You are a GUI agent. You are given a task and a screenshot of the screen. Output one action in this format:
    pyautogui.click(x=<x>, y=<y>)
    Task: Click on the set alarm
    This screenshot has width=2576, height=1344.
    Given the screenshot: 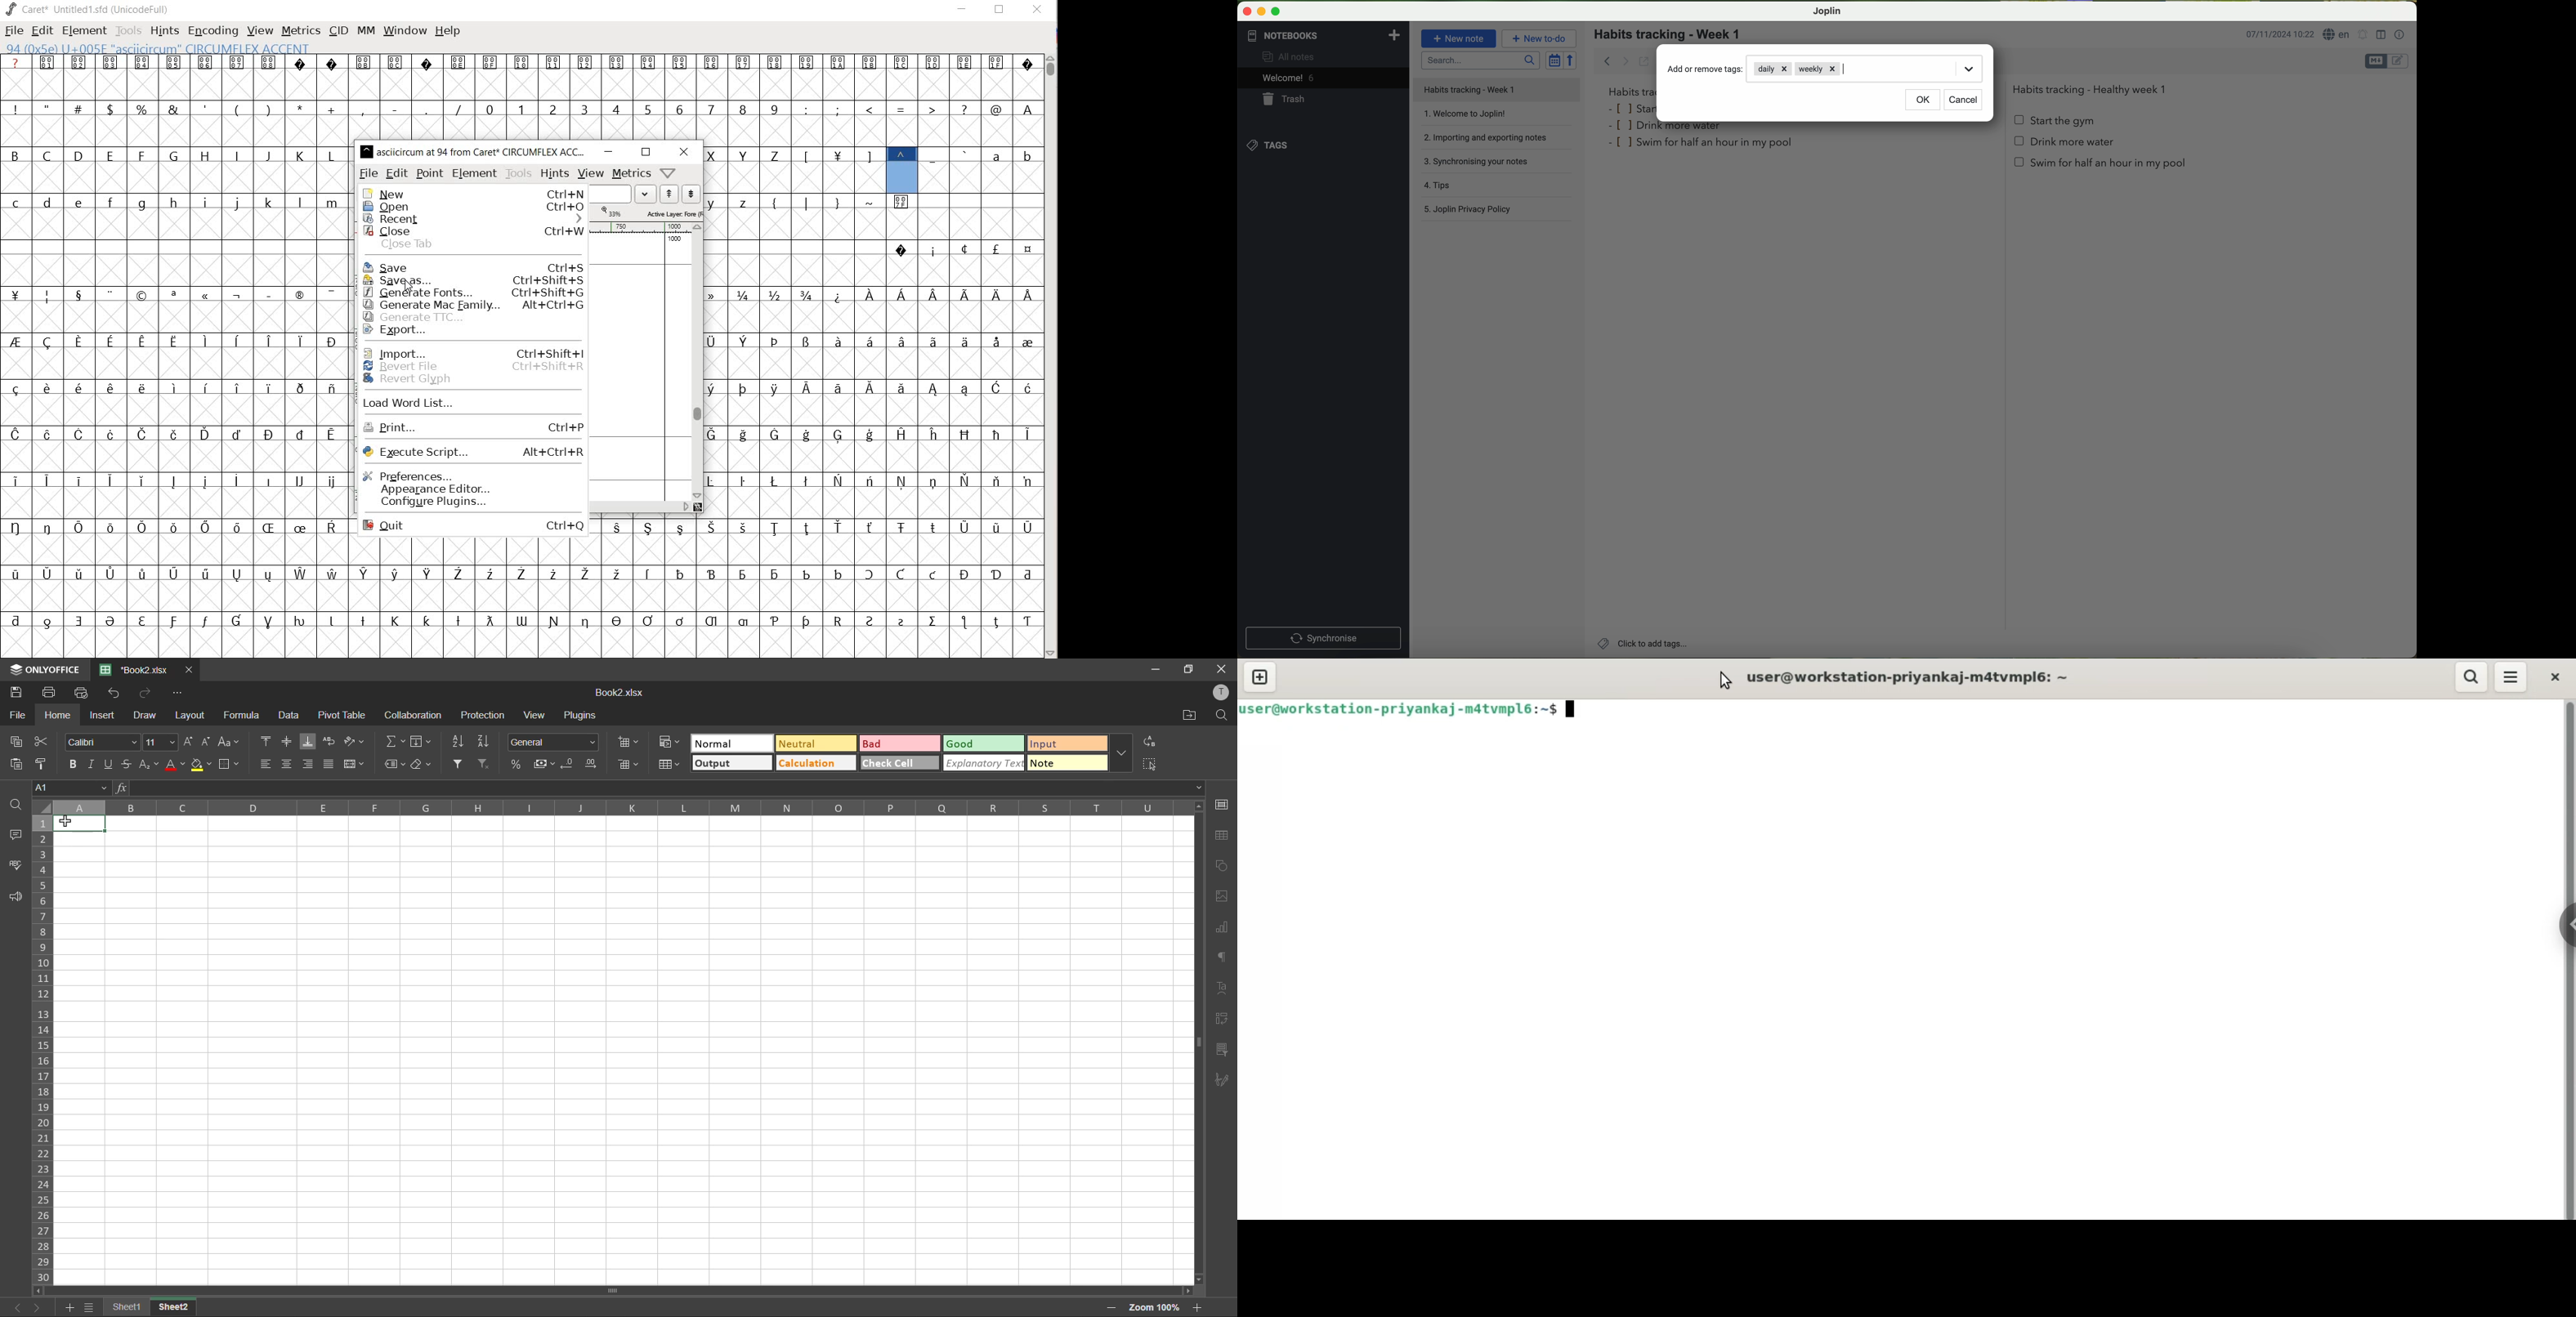 What is the action you would take?
    pyautogui.click(x=2364, y=34)
    